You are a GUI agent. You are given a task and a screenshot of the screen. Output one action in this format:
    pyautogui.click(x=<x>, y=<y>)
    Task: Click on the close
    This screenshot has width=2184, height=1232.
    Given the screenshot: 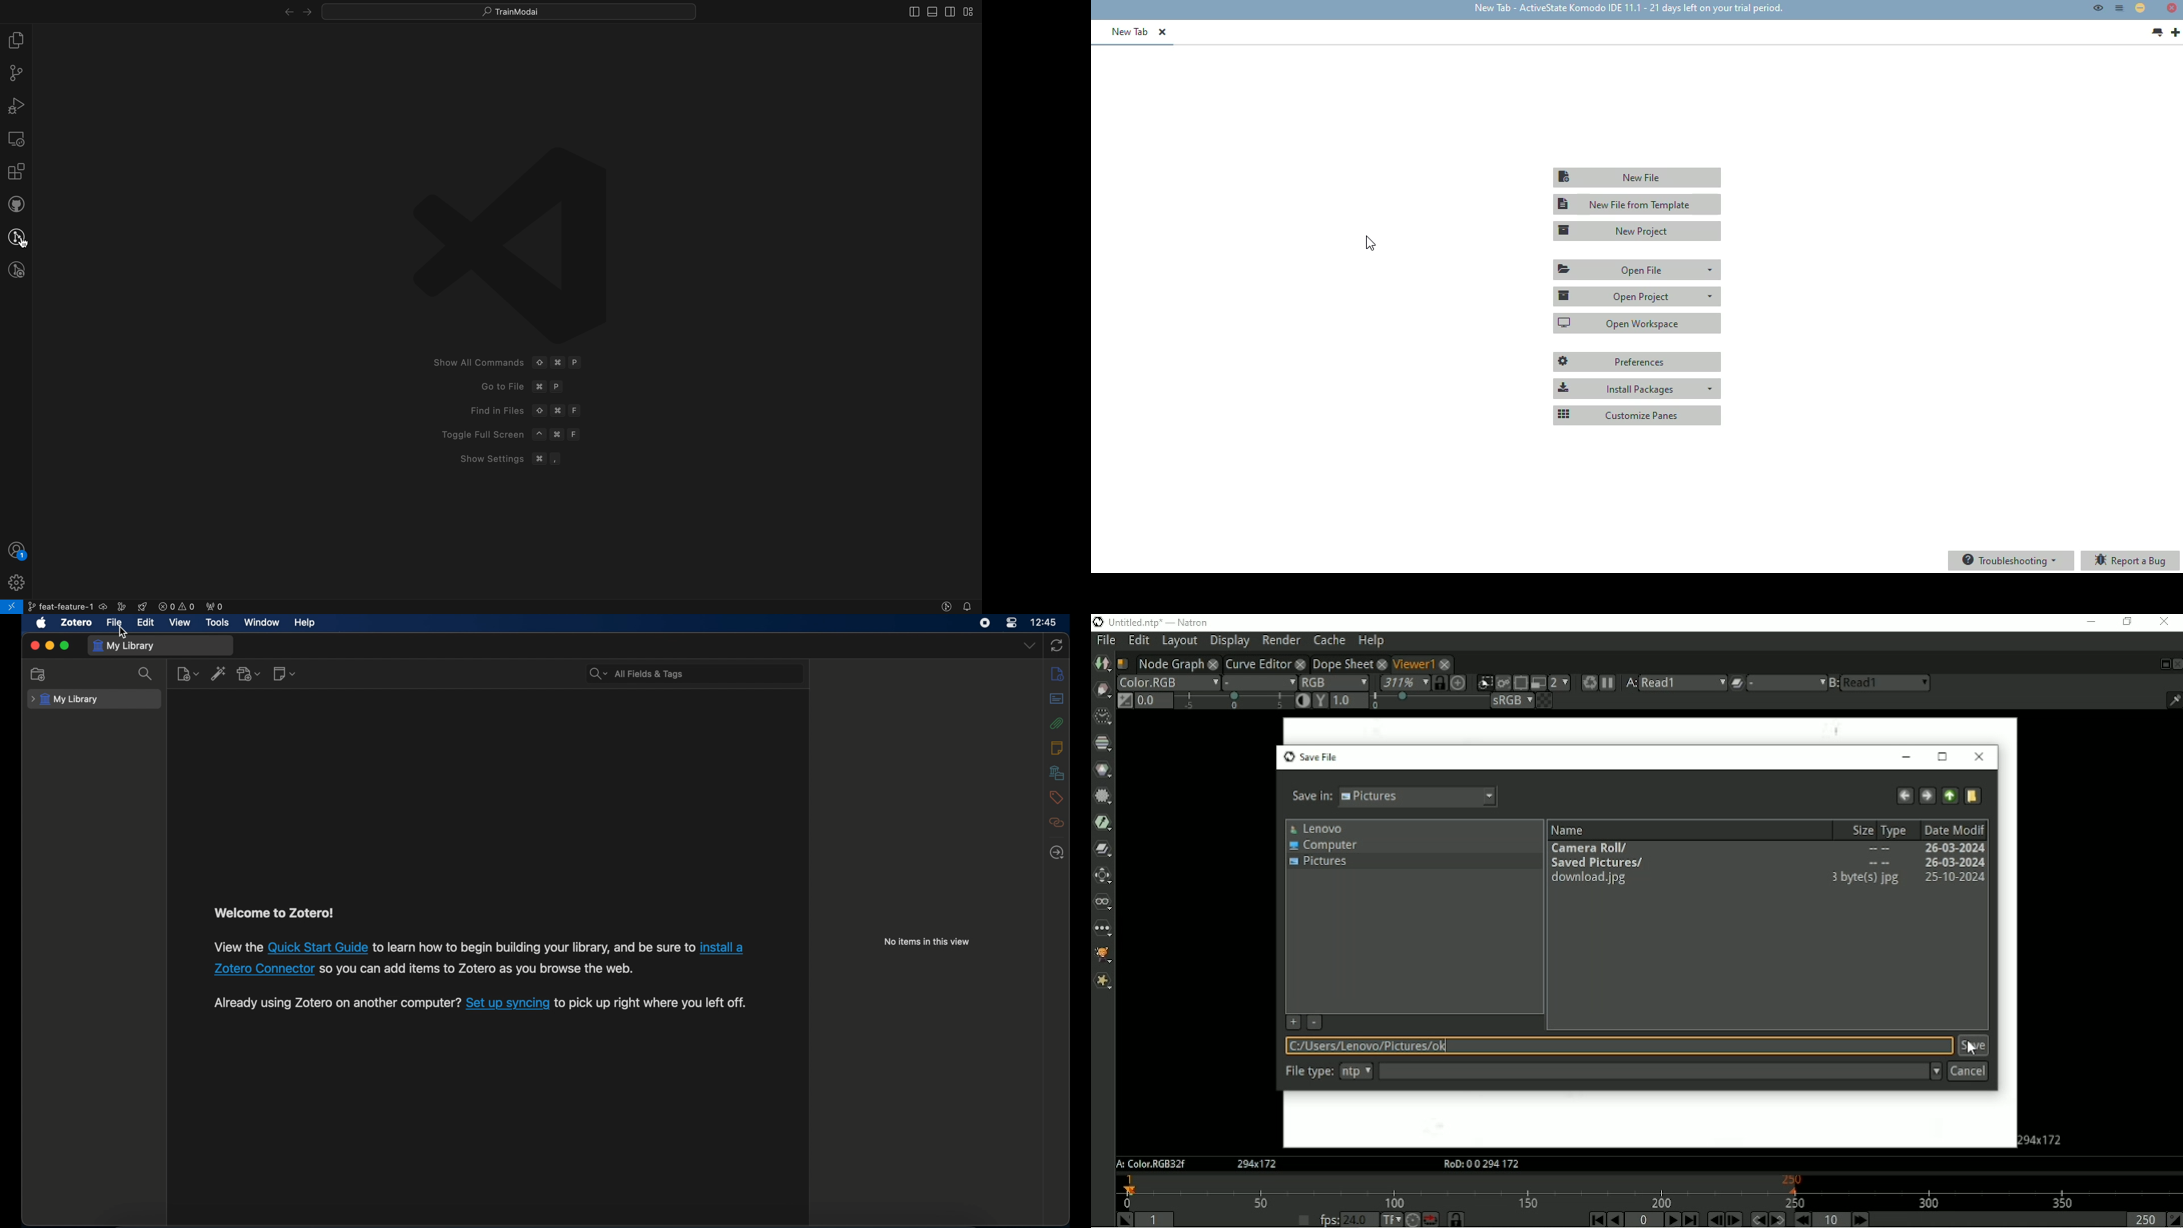 What is the action you would take?
    pyautogui.click(x=34, y=645)
    